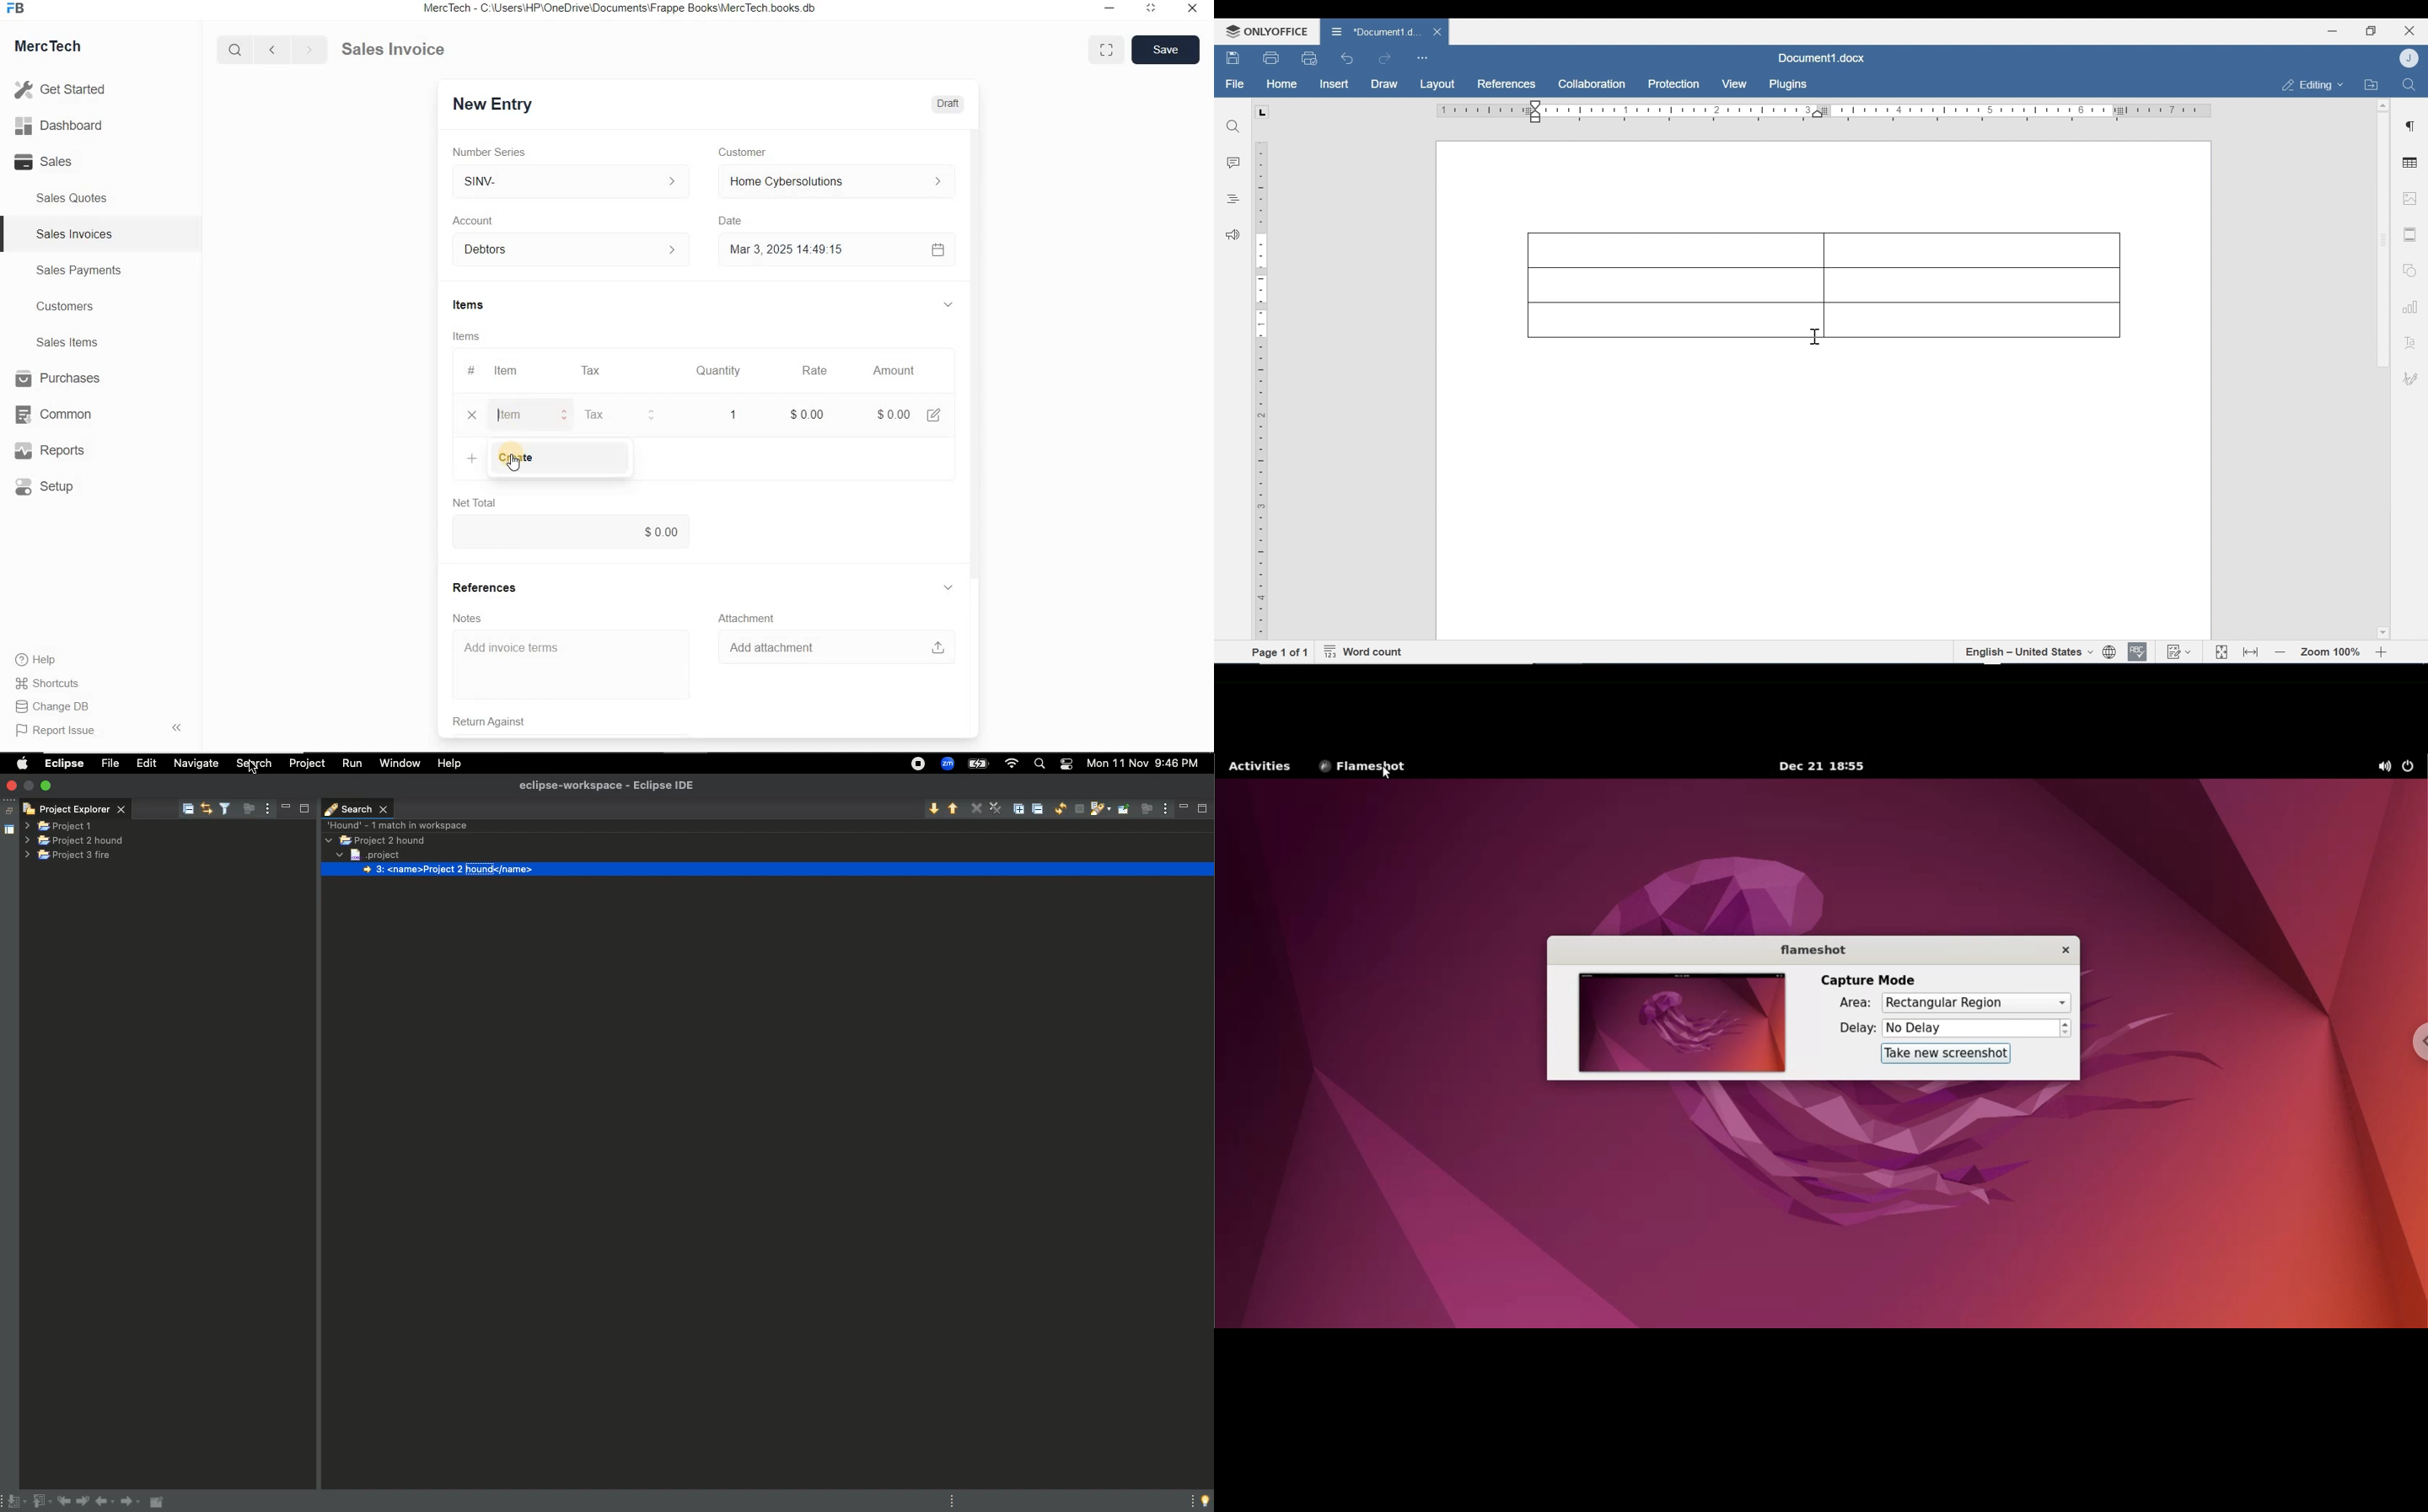 The image size is (2436, 1512). Describe the element at coordinates (61, 452) in the screenshot. I see `Reports` at that location.